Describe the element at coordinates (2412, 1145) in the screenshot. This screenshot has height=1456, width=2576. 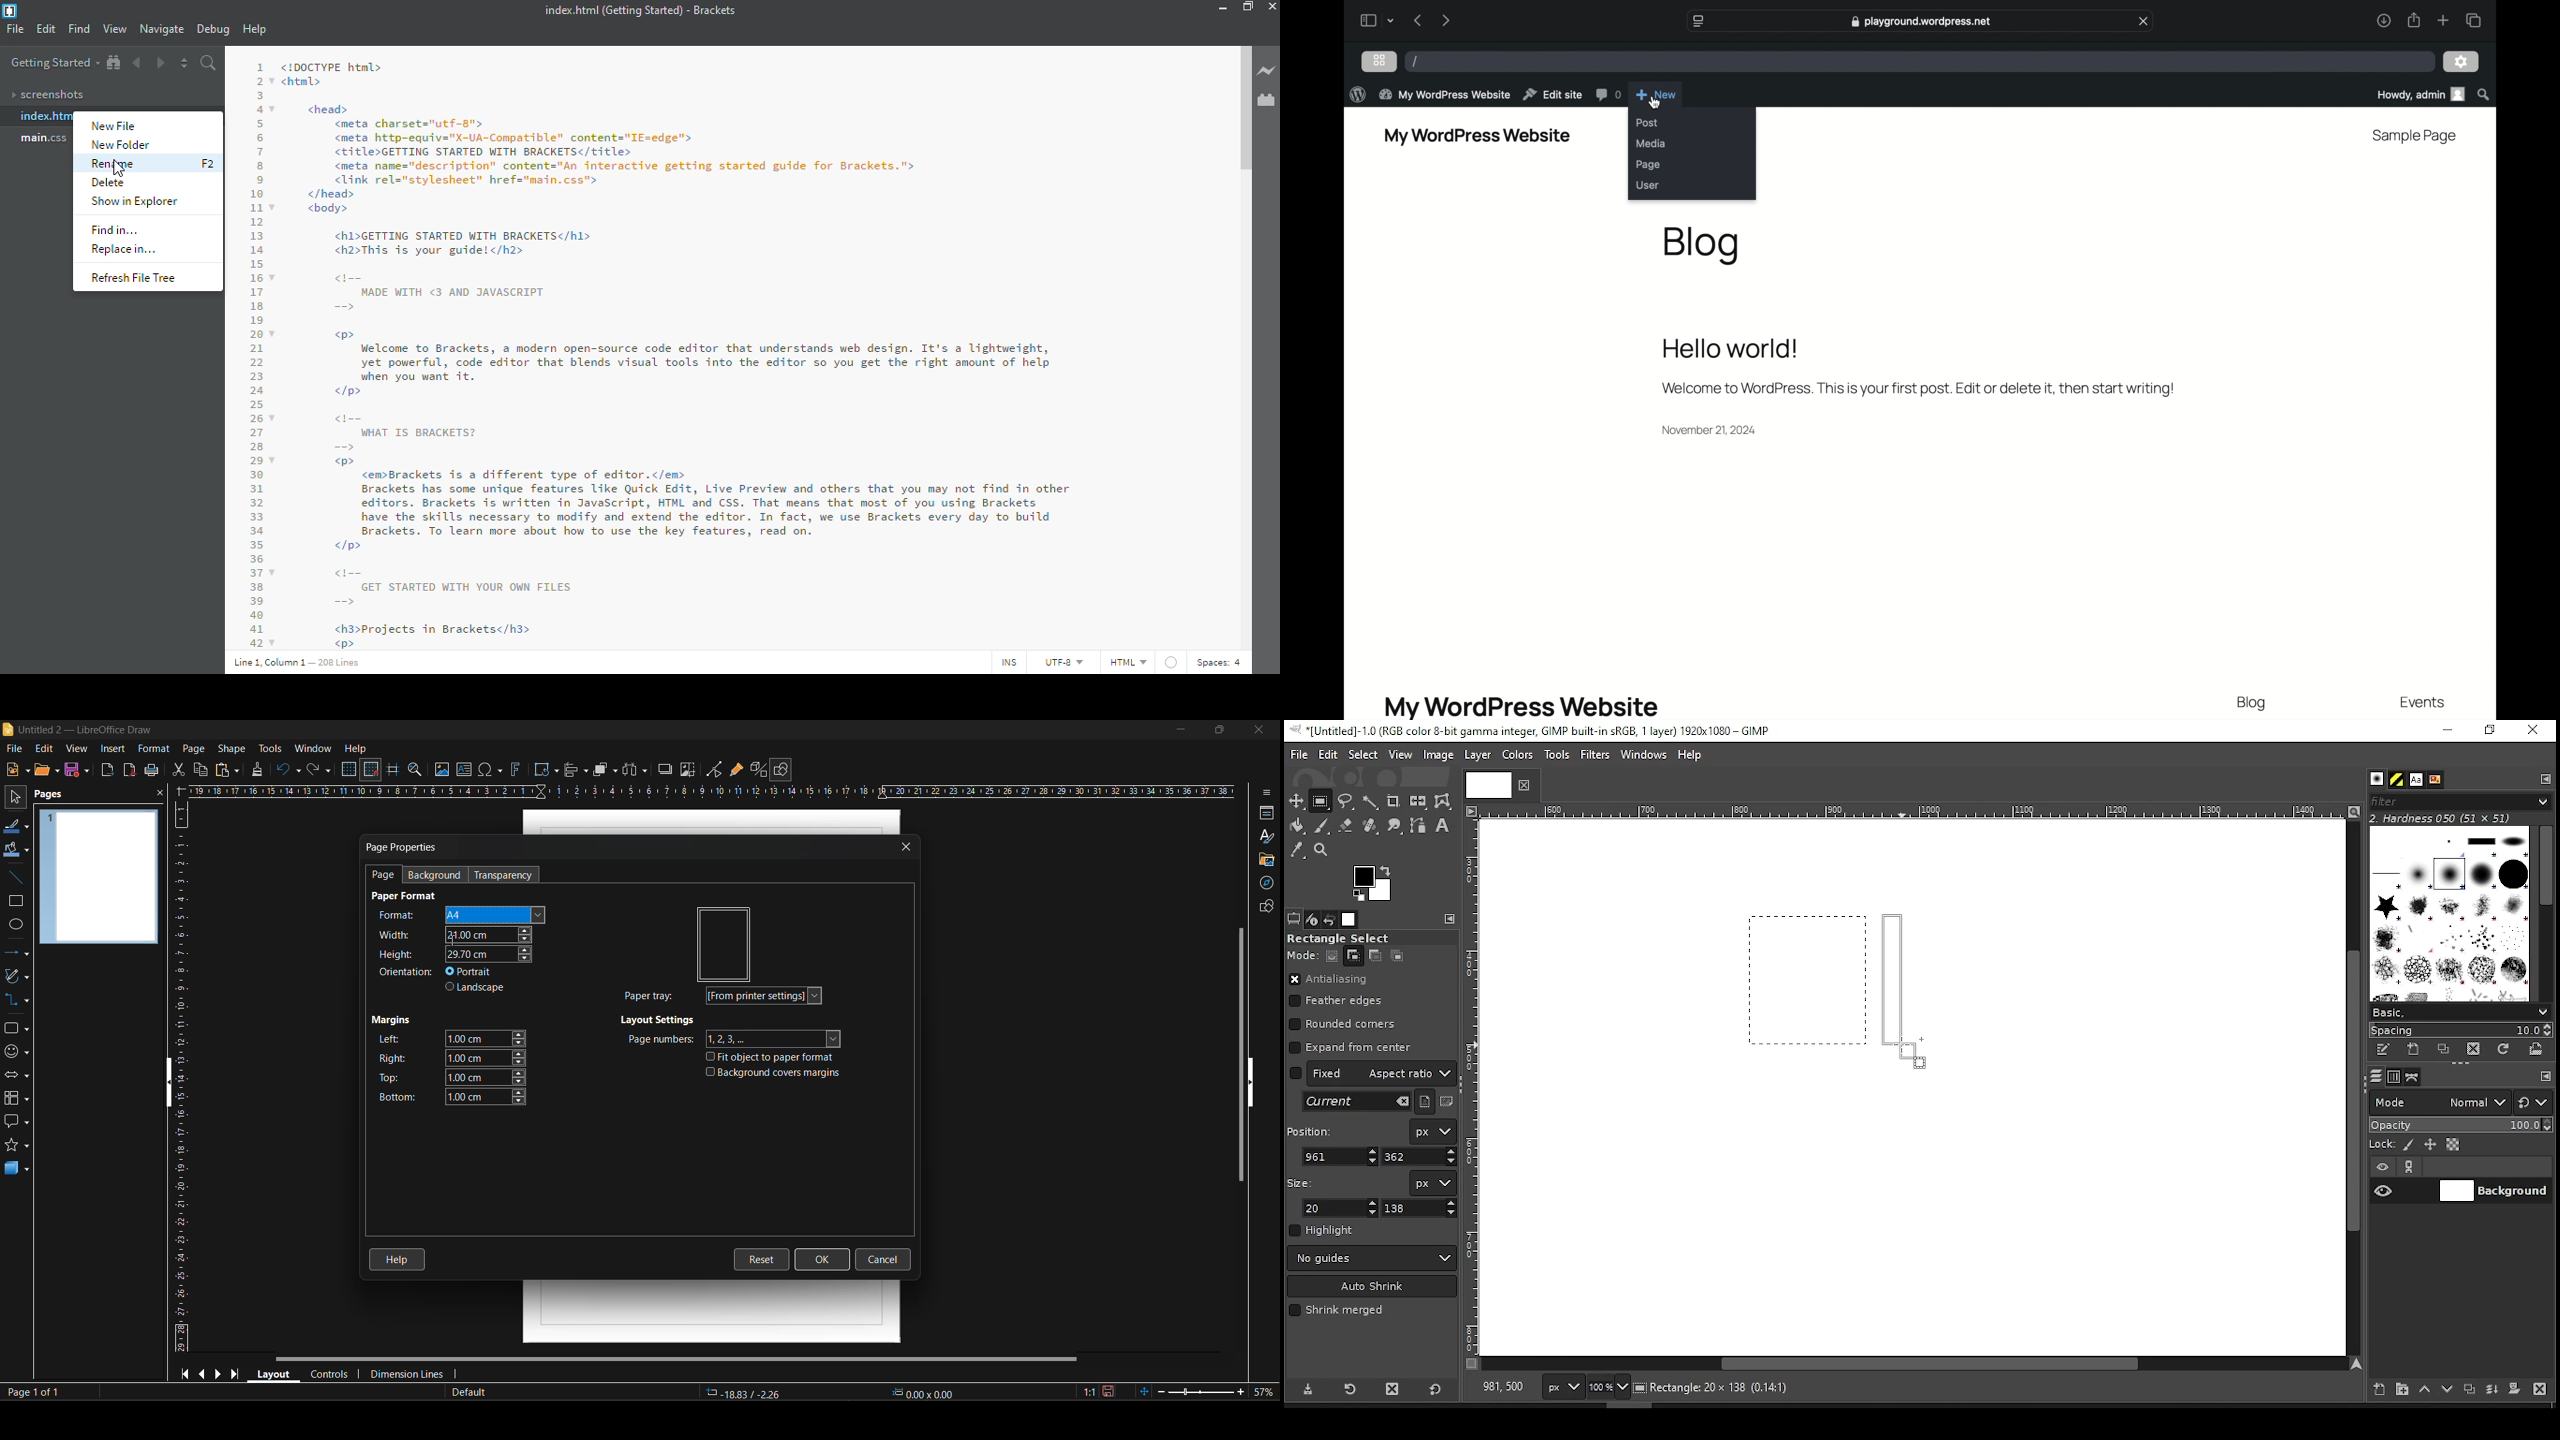
I see `lock pixels` at that location.